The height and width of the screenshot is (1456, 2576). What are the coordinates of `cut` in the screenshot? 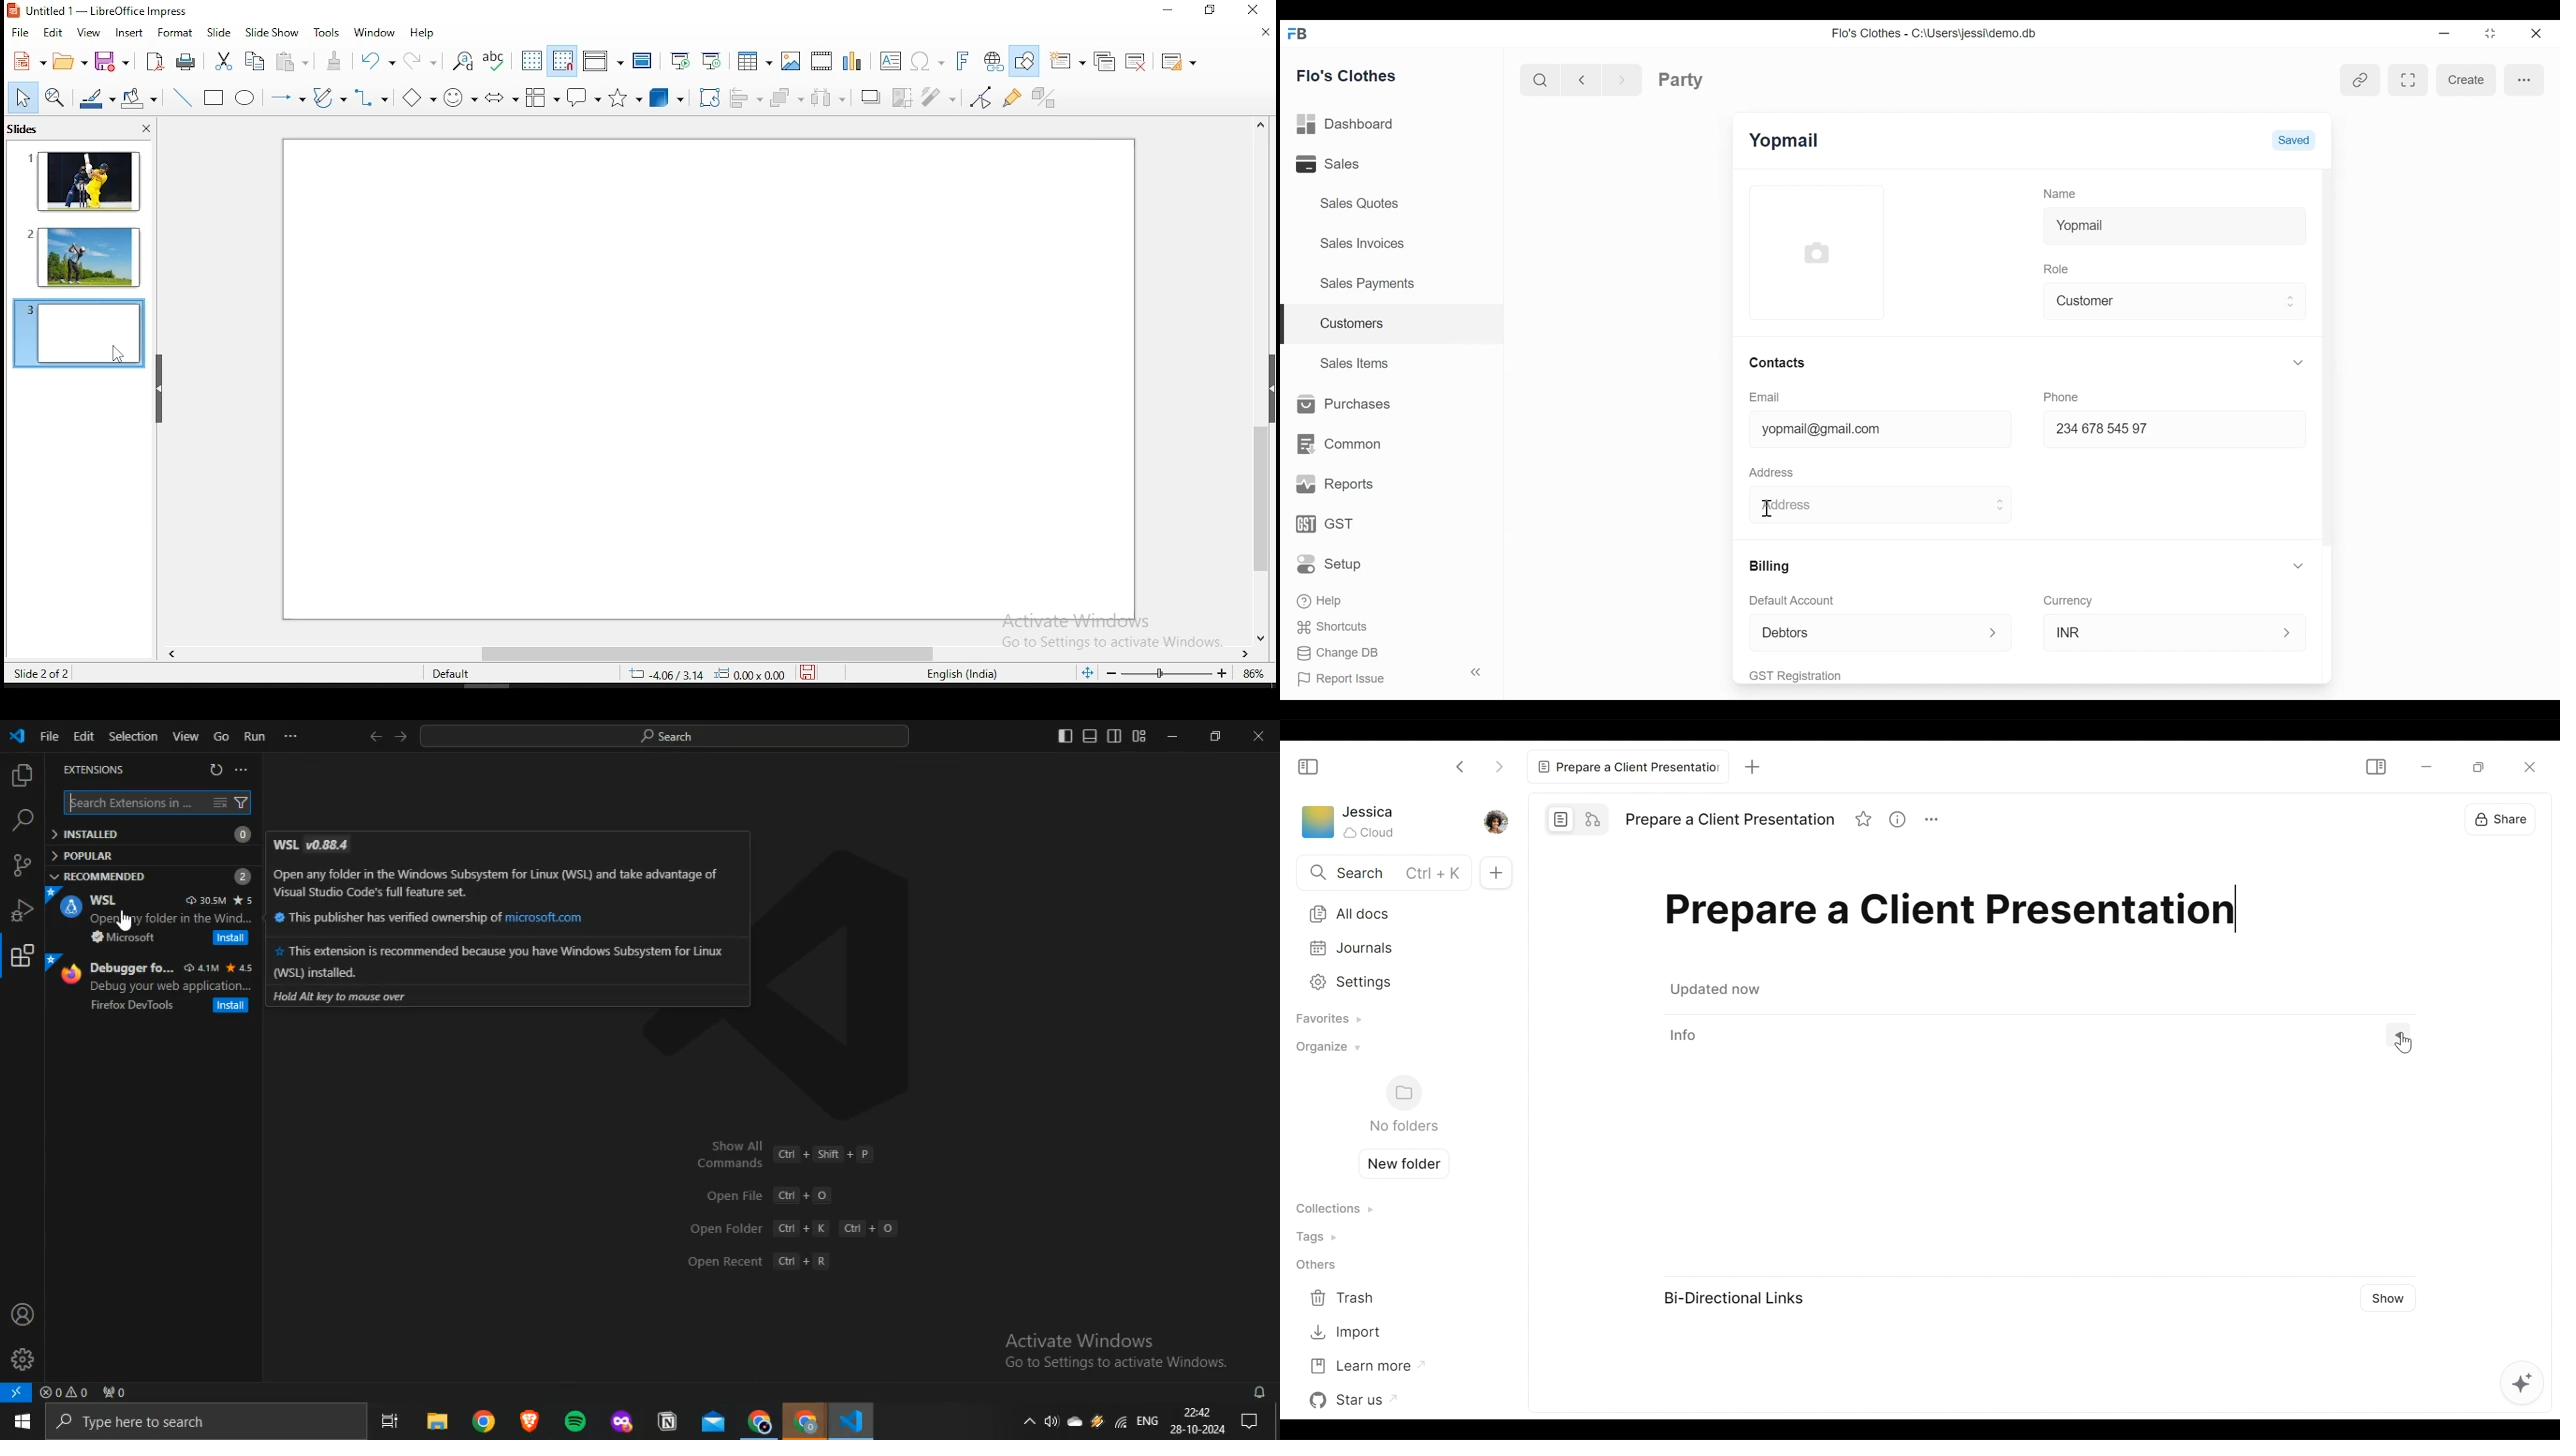 It's located at (224, 60).